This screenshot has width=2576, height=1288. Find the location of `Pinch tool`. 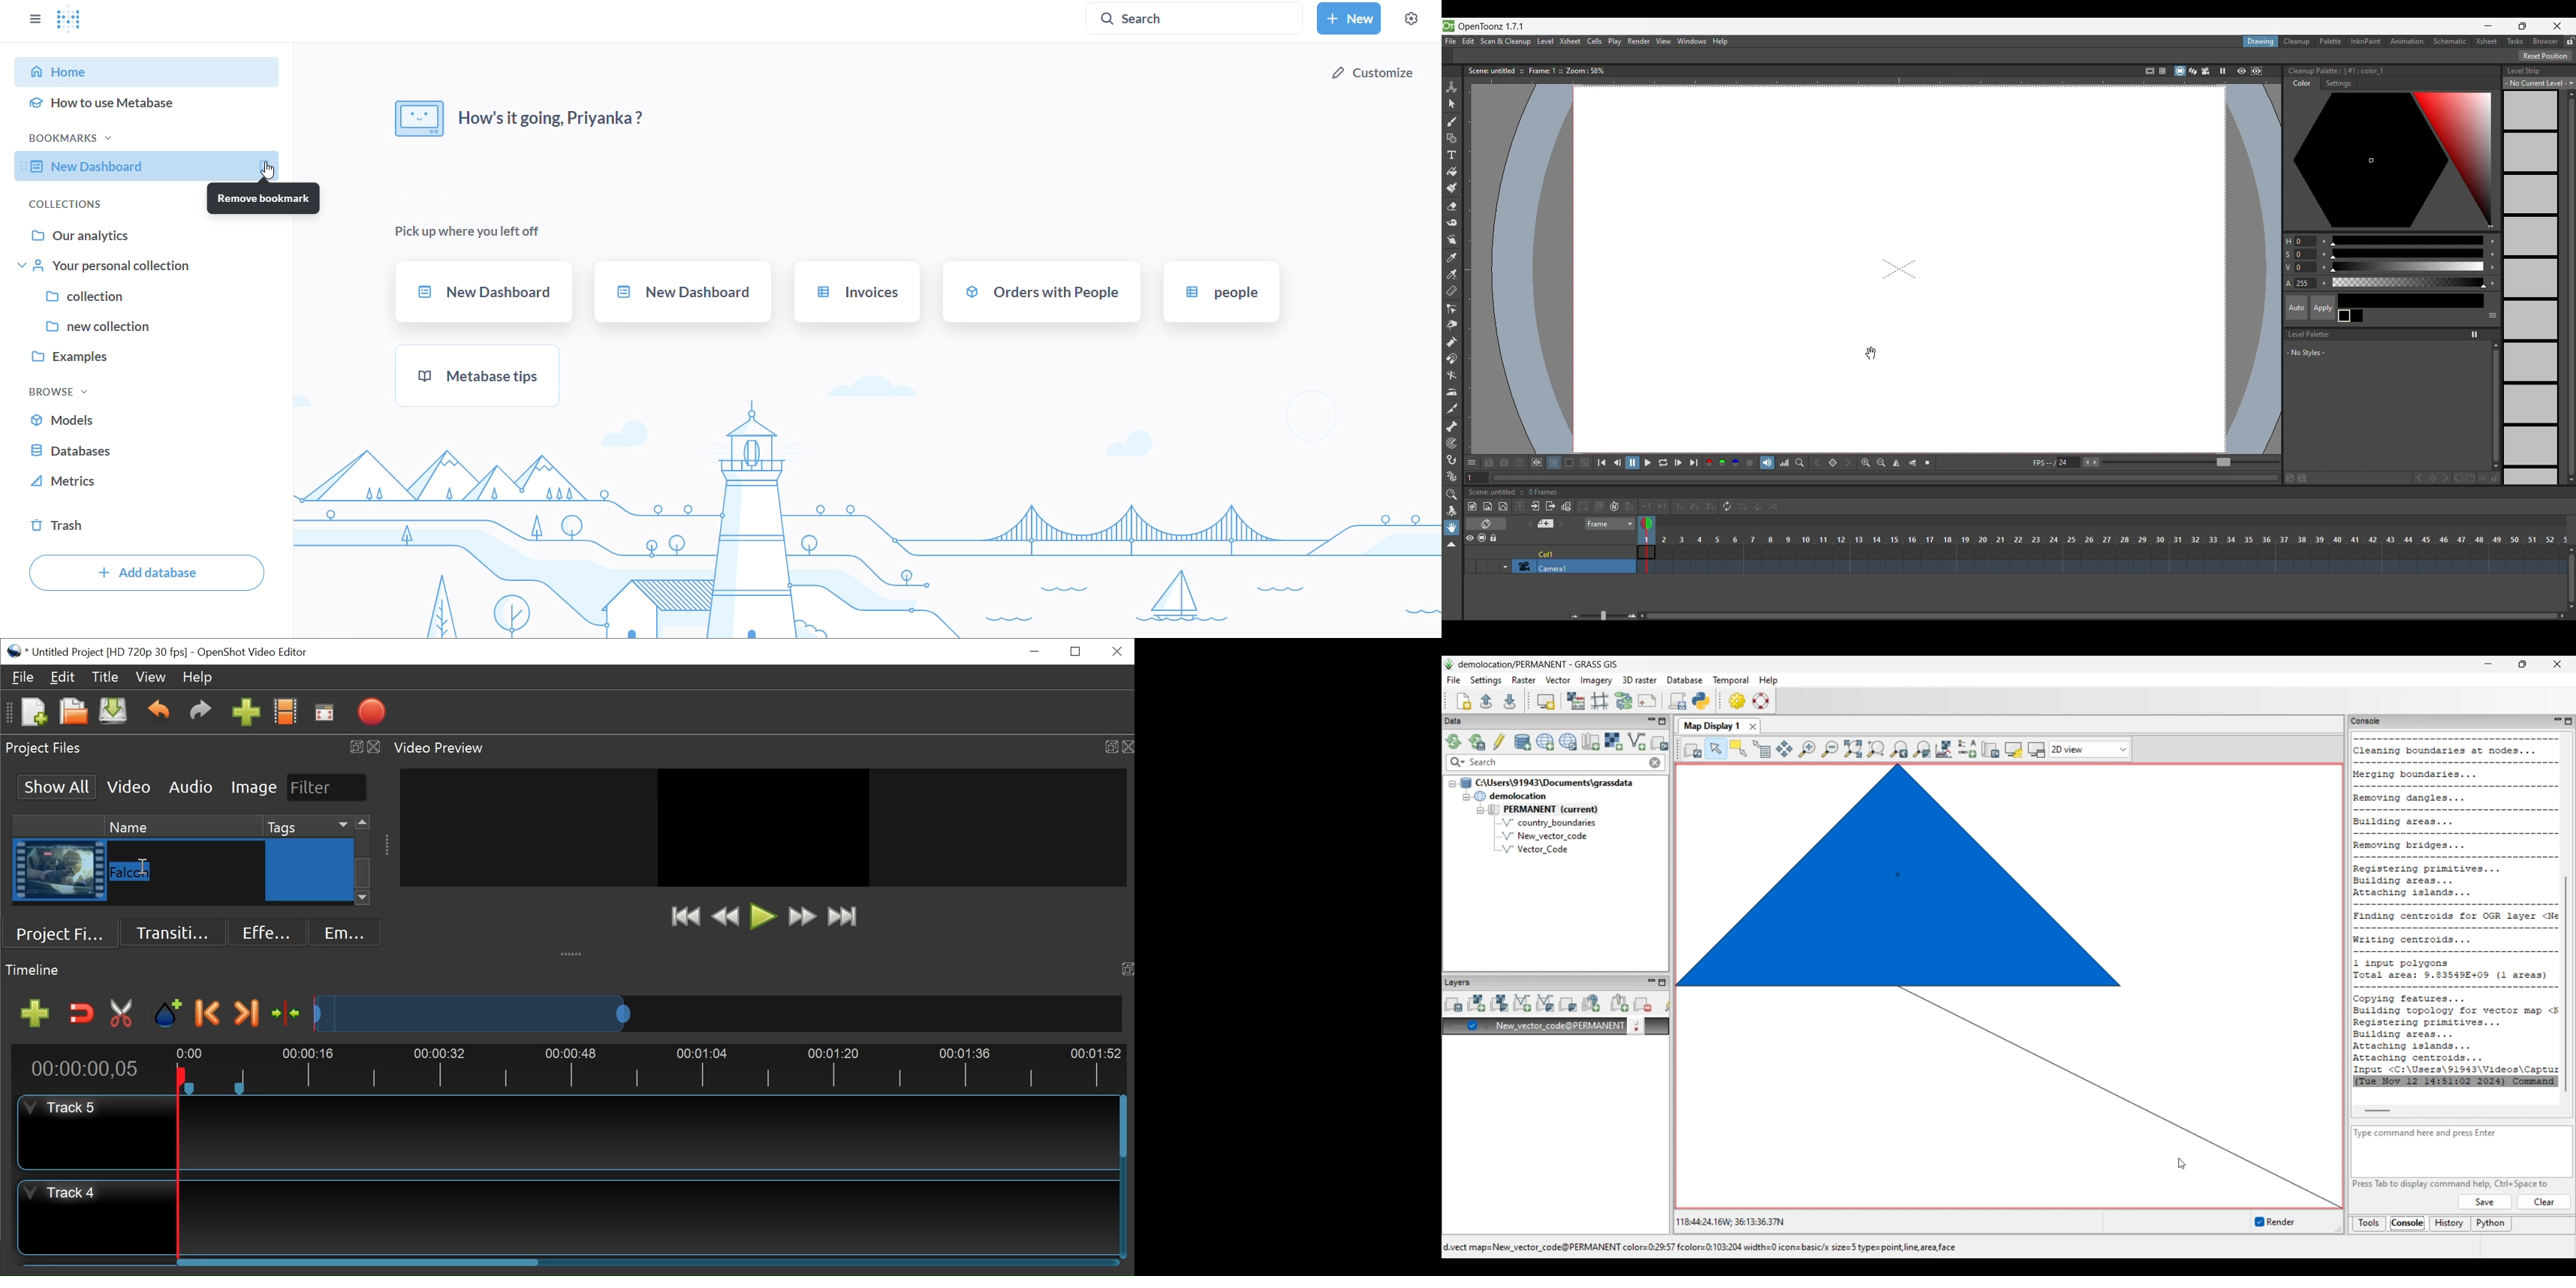

Pinch tool is located at coordinates (1451, 325).